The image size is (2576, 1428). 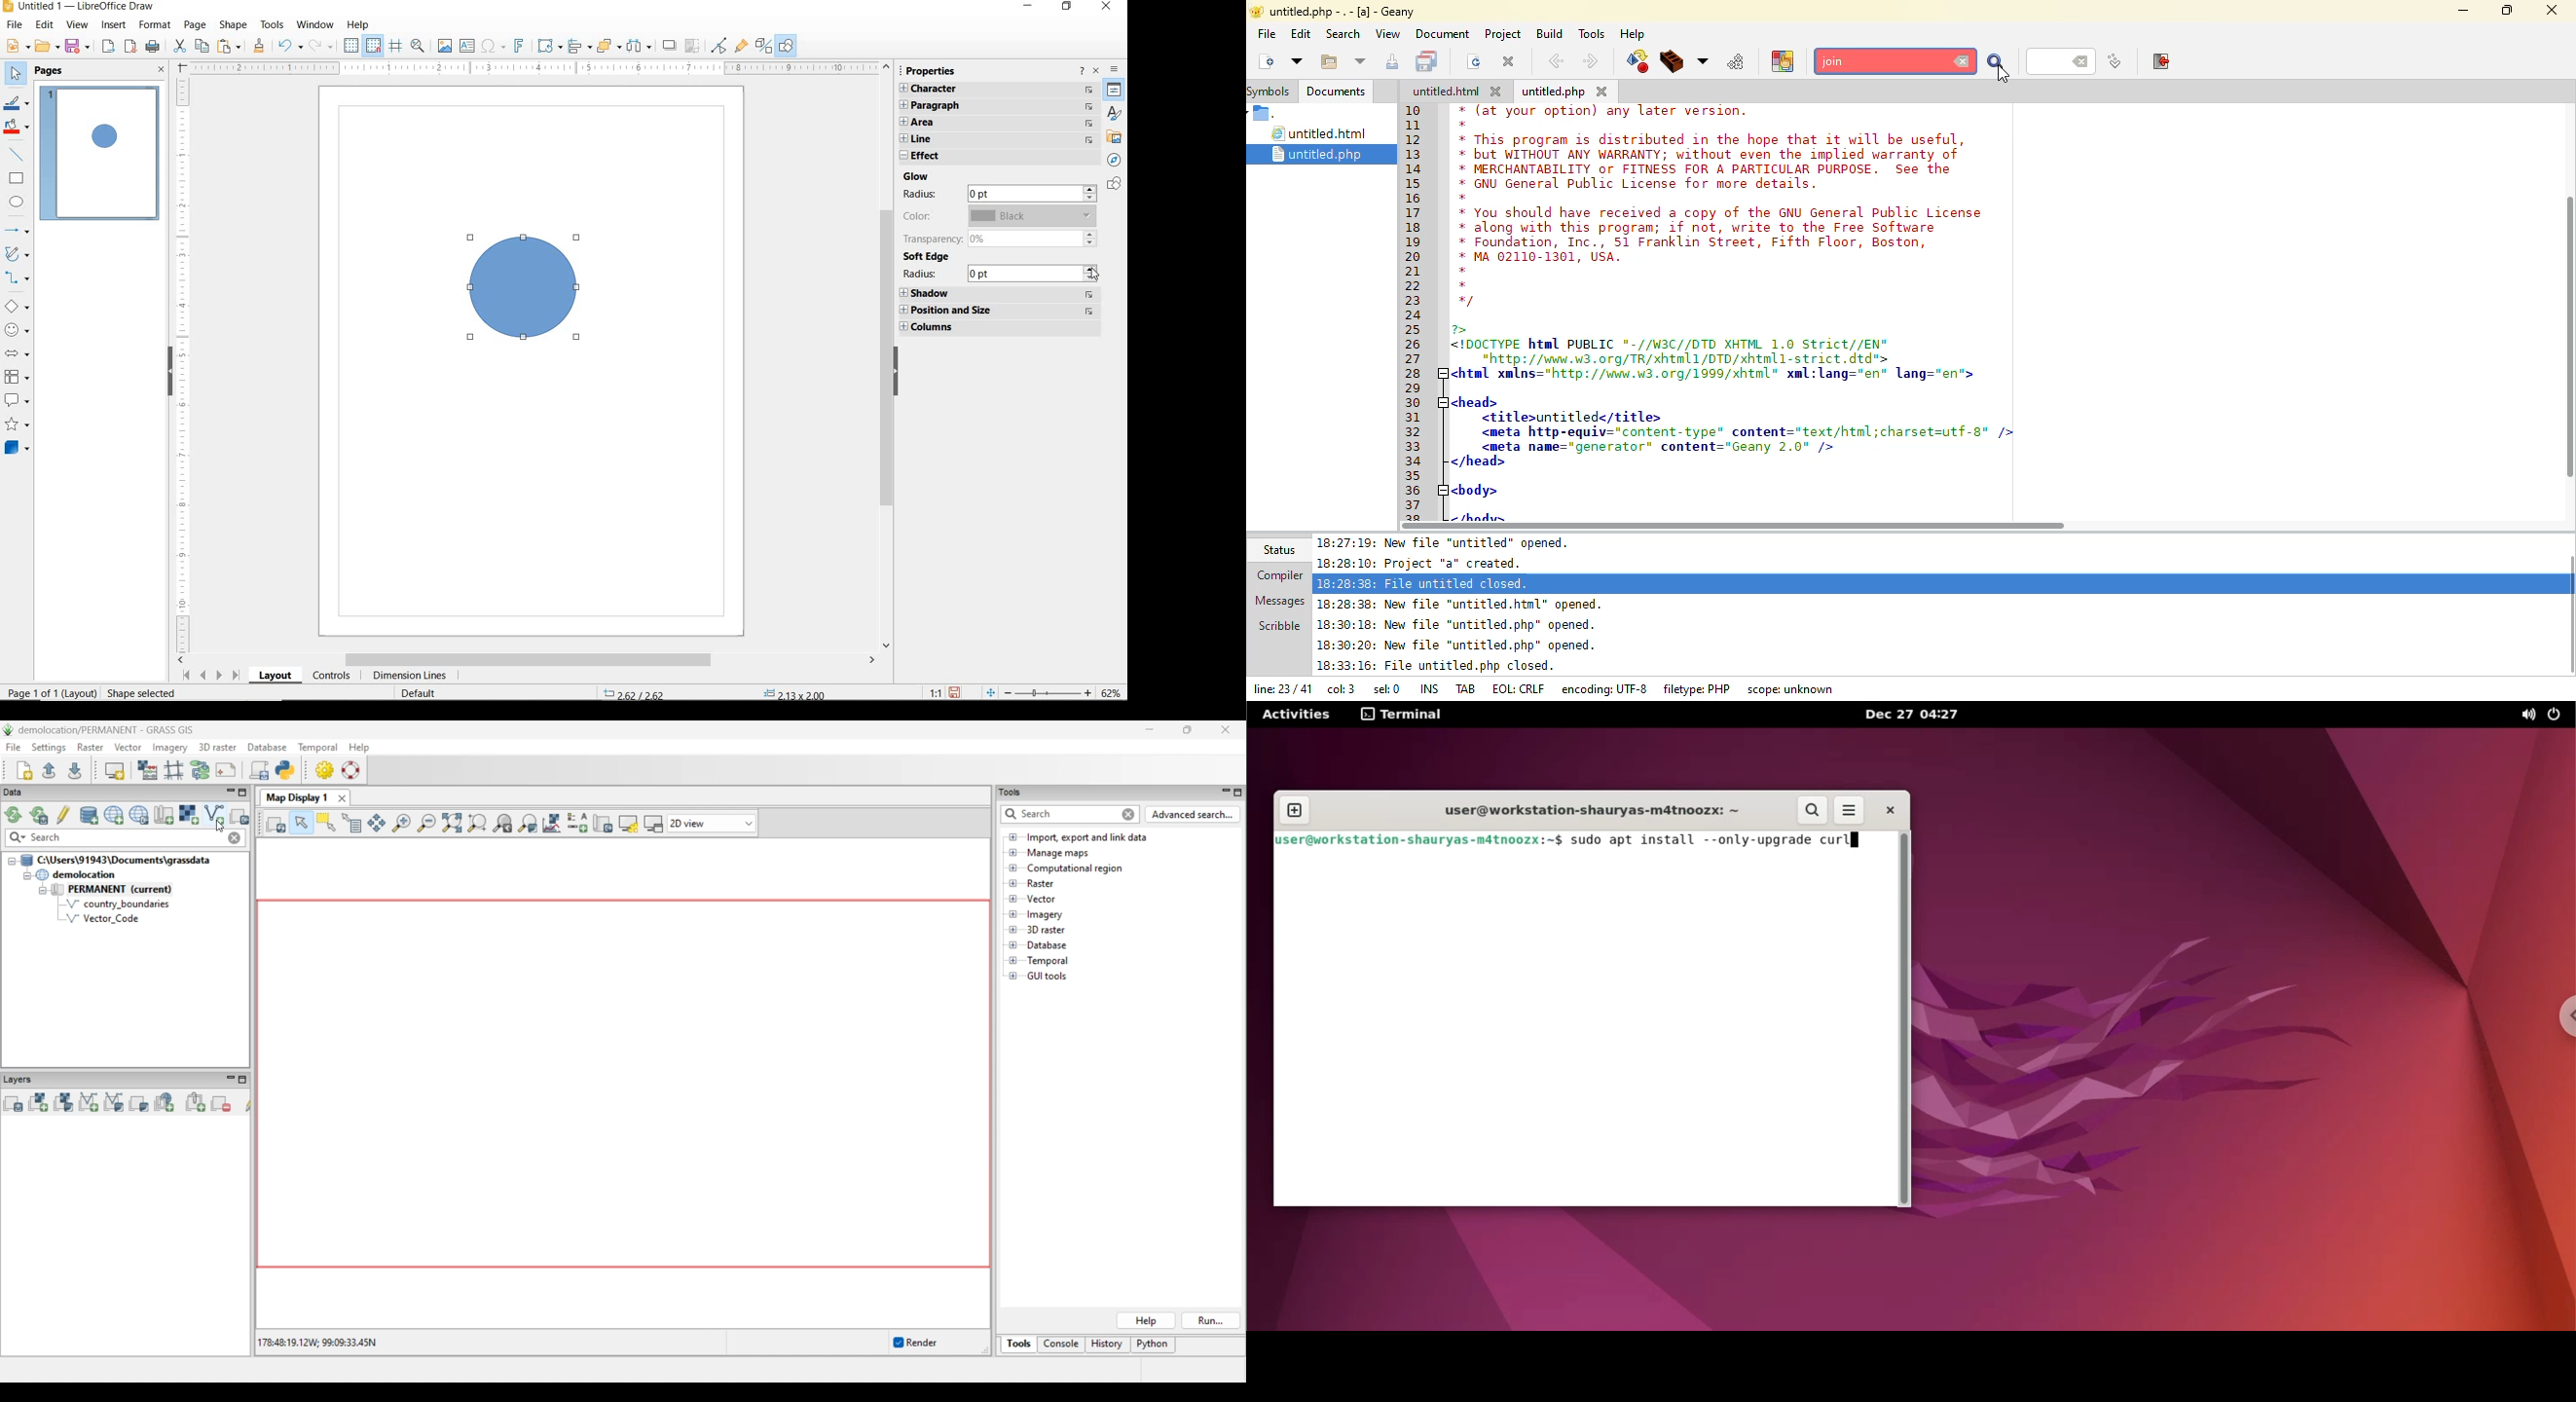 I want to click on SAVE, so click(x=79, y=46).